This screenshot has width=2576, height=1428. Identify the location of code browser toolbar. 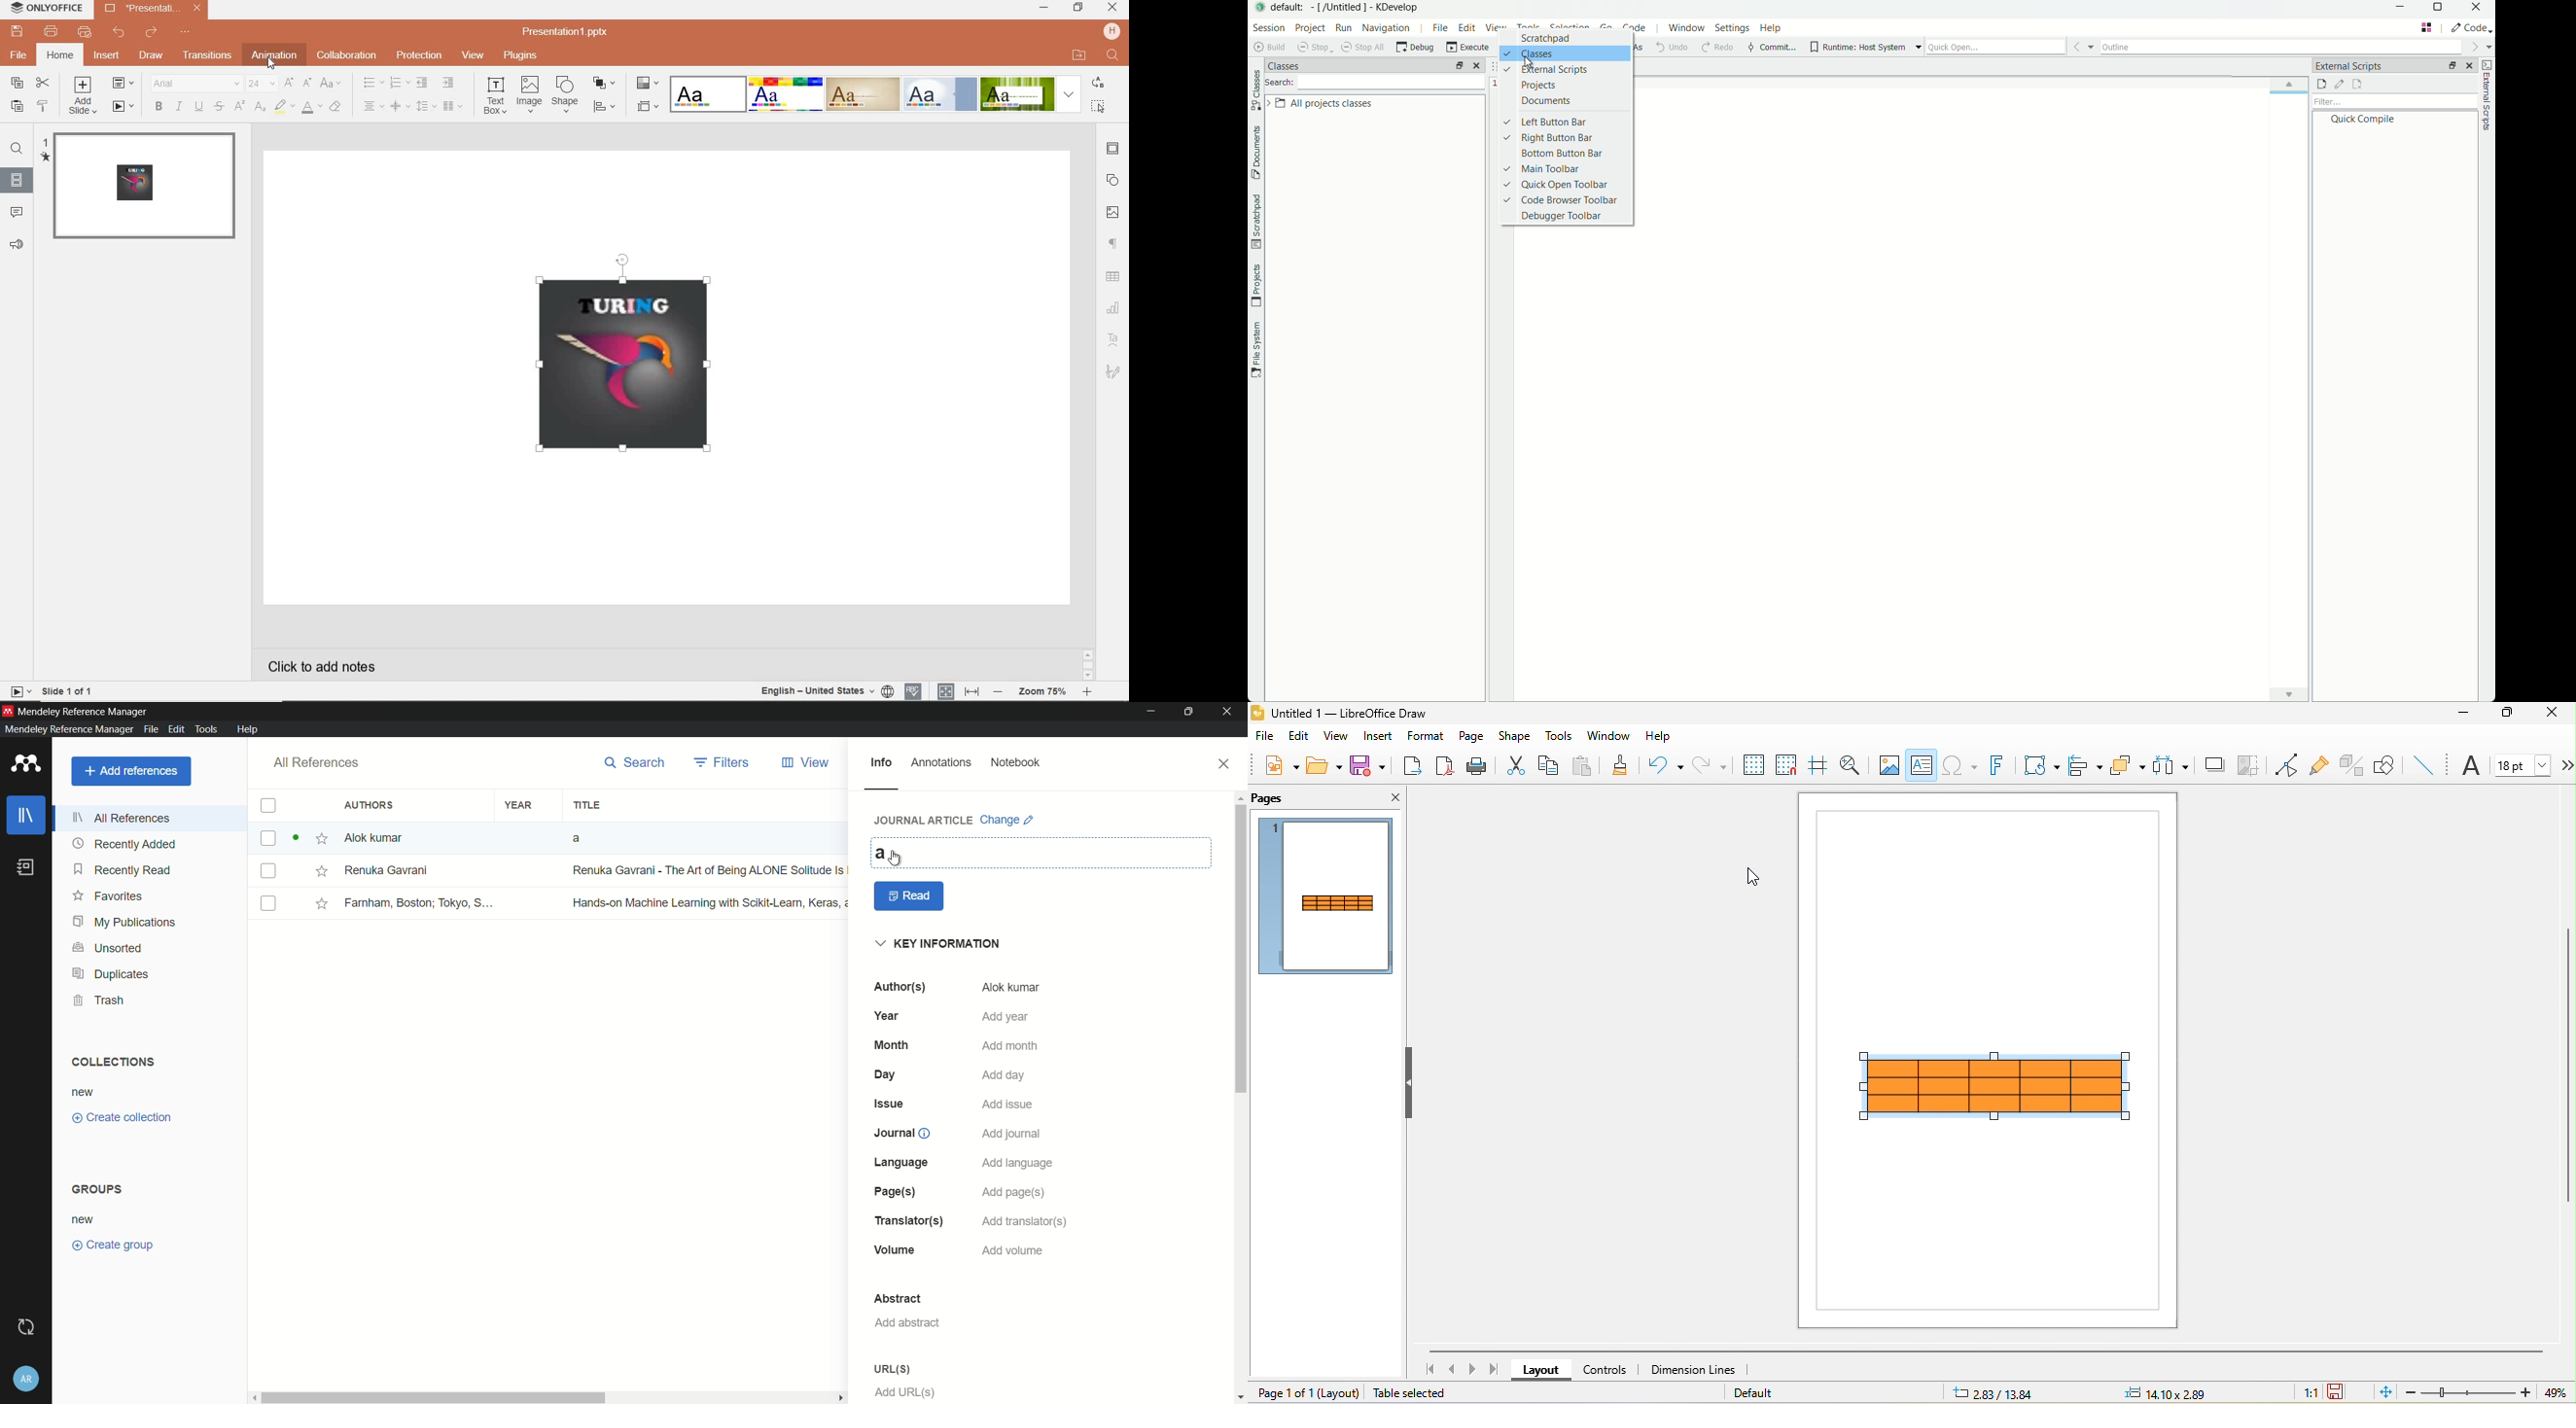
(1562, 198).